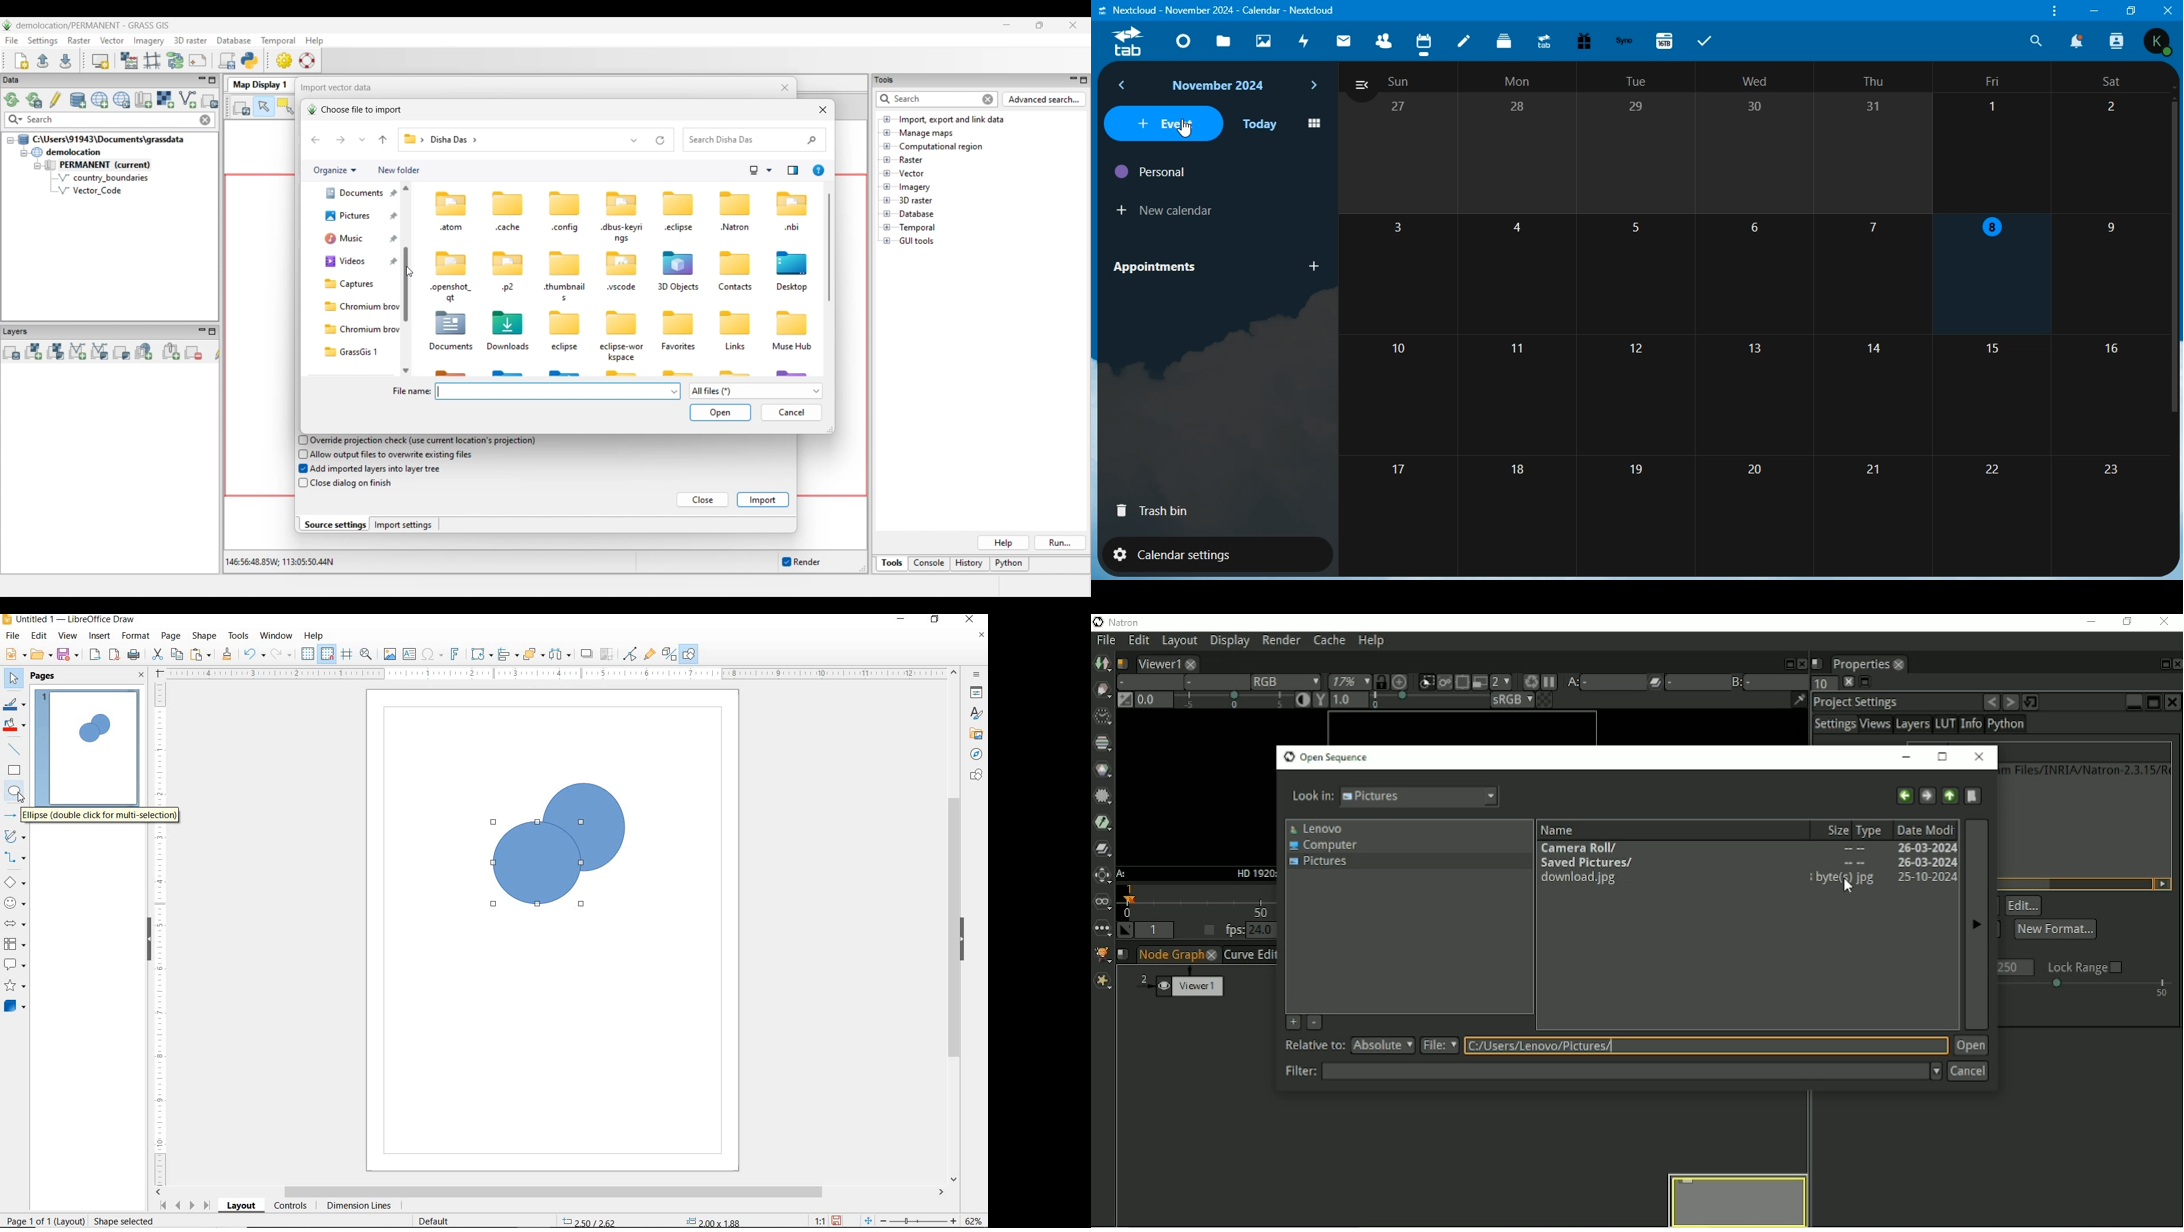 The height and width of the screenshot is (1232, 2184). What do you see at coordinates (1303, 41) in the screenshot?
I see `activity` at bounding box center [1303, 41].